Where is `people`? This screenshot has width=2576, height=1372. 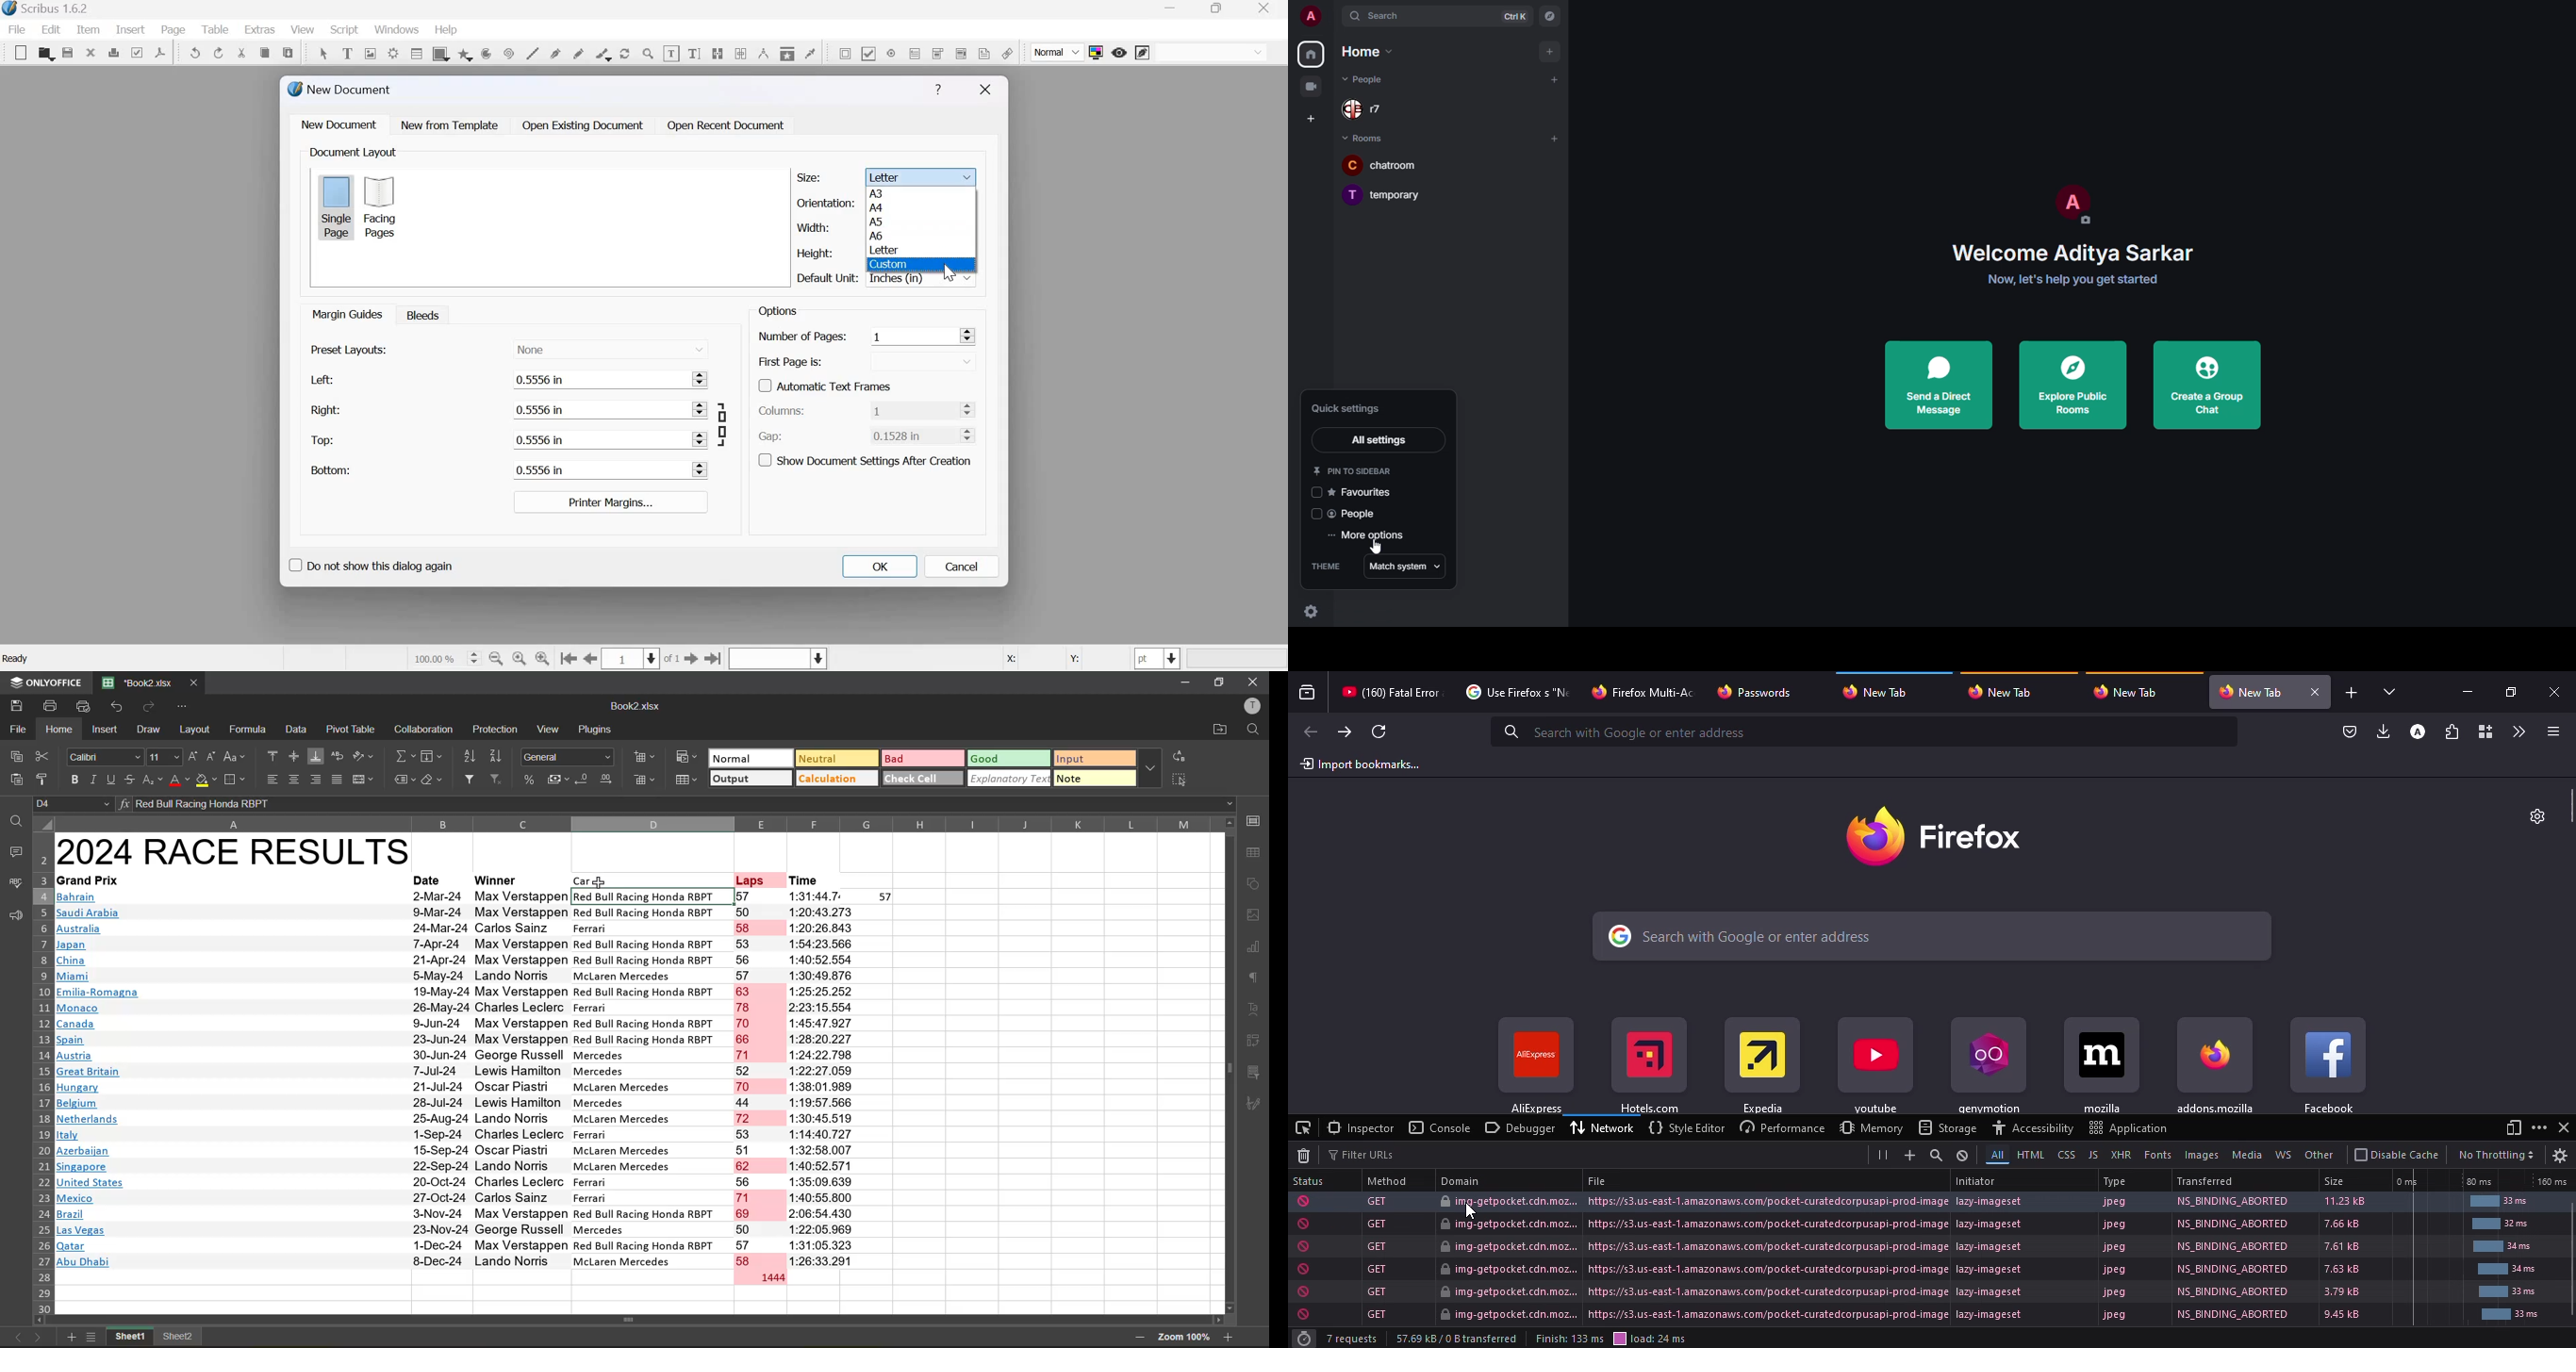
people is located at coordinates (1355, 515).